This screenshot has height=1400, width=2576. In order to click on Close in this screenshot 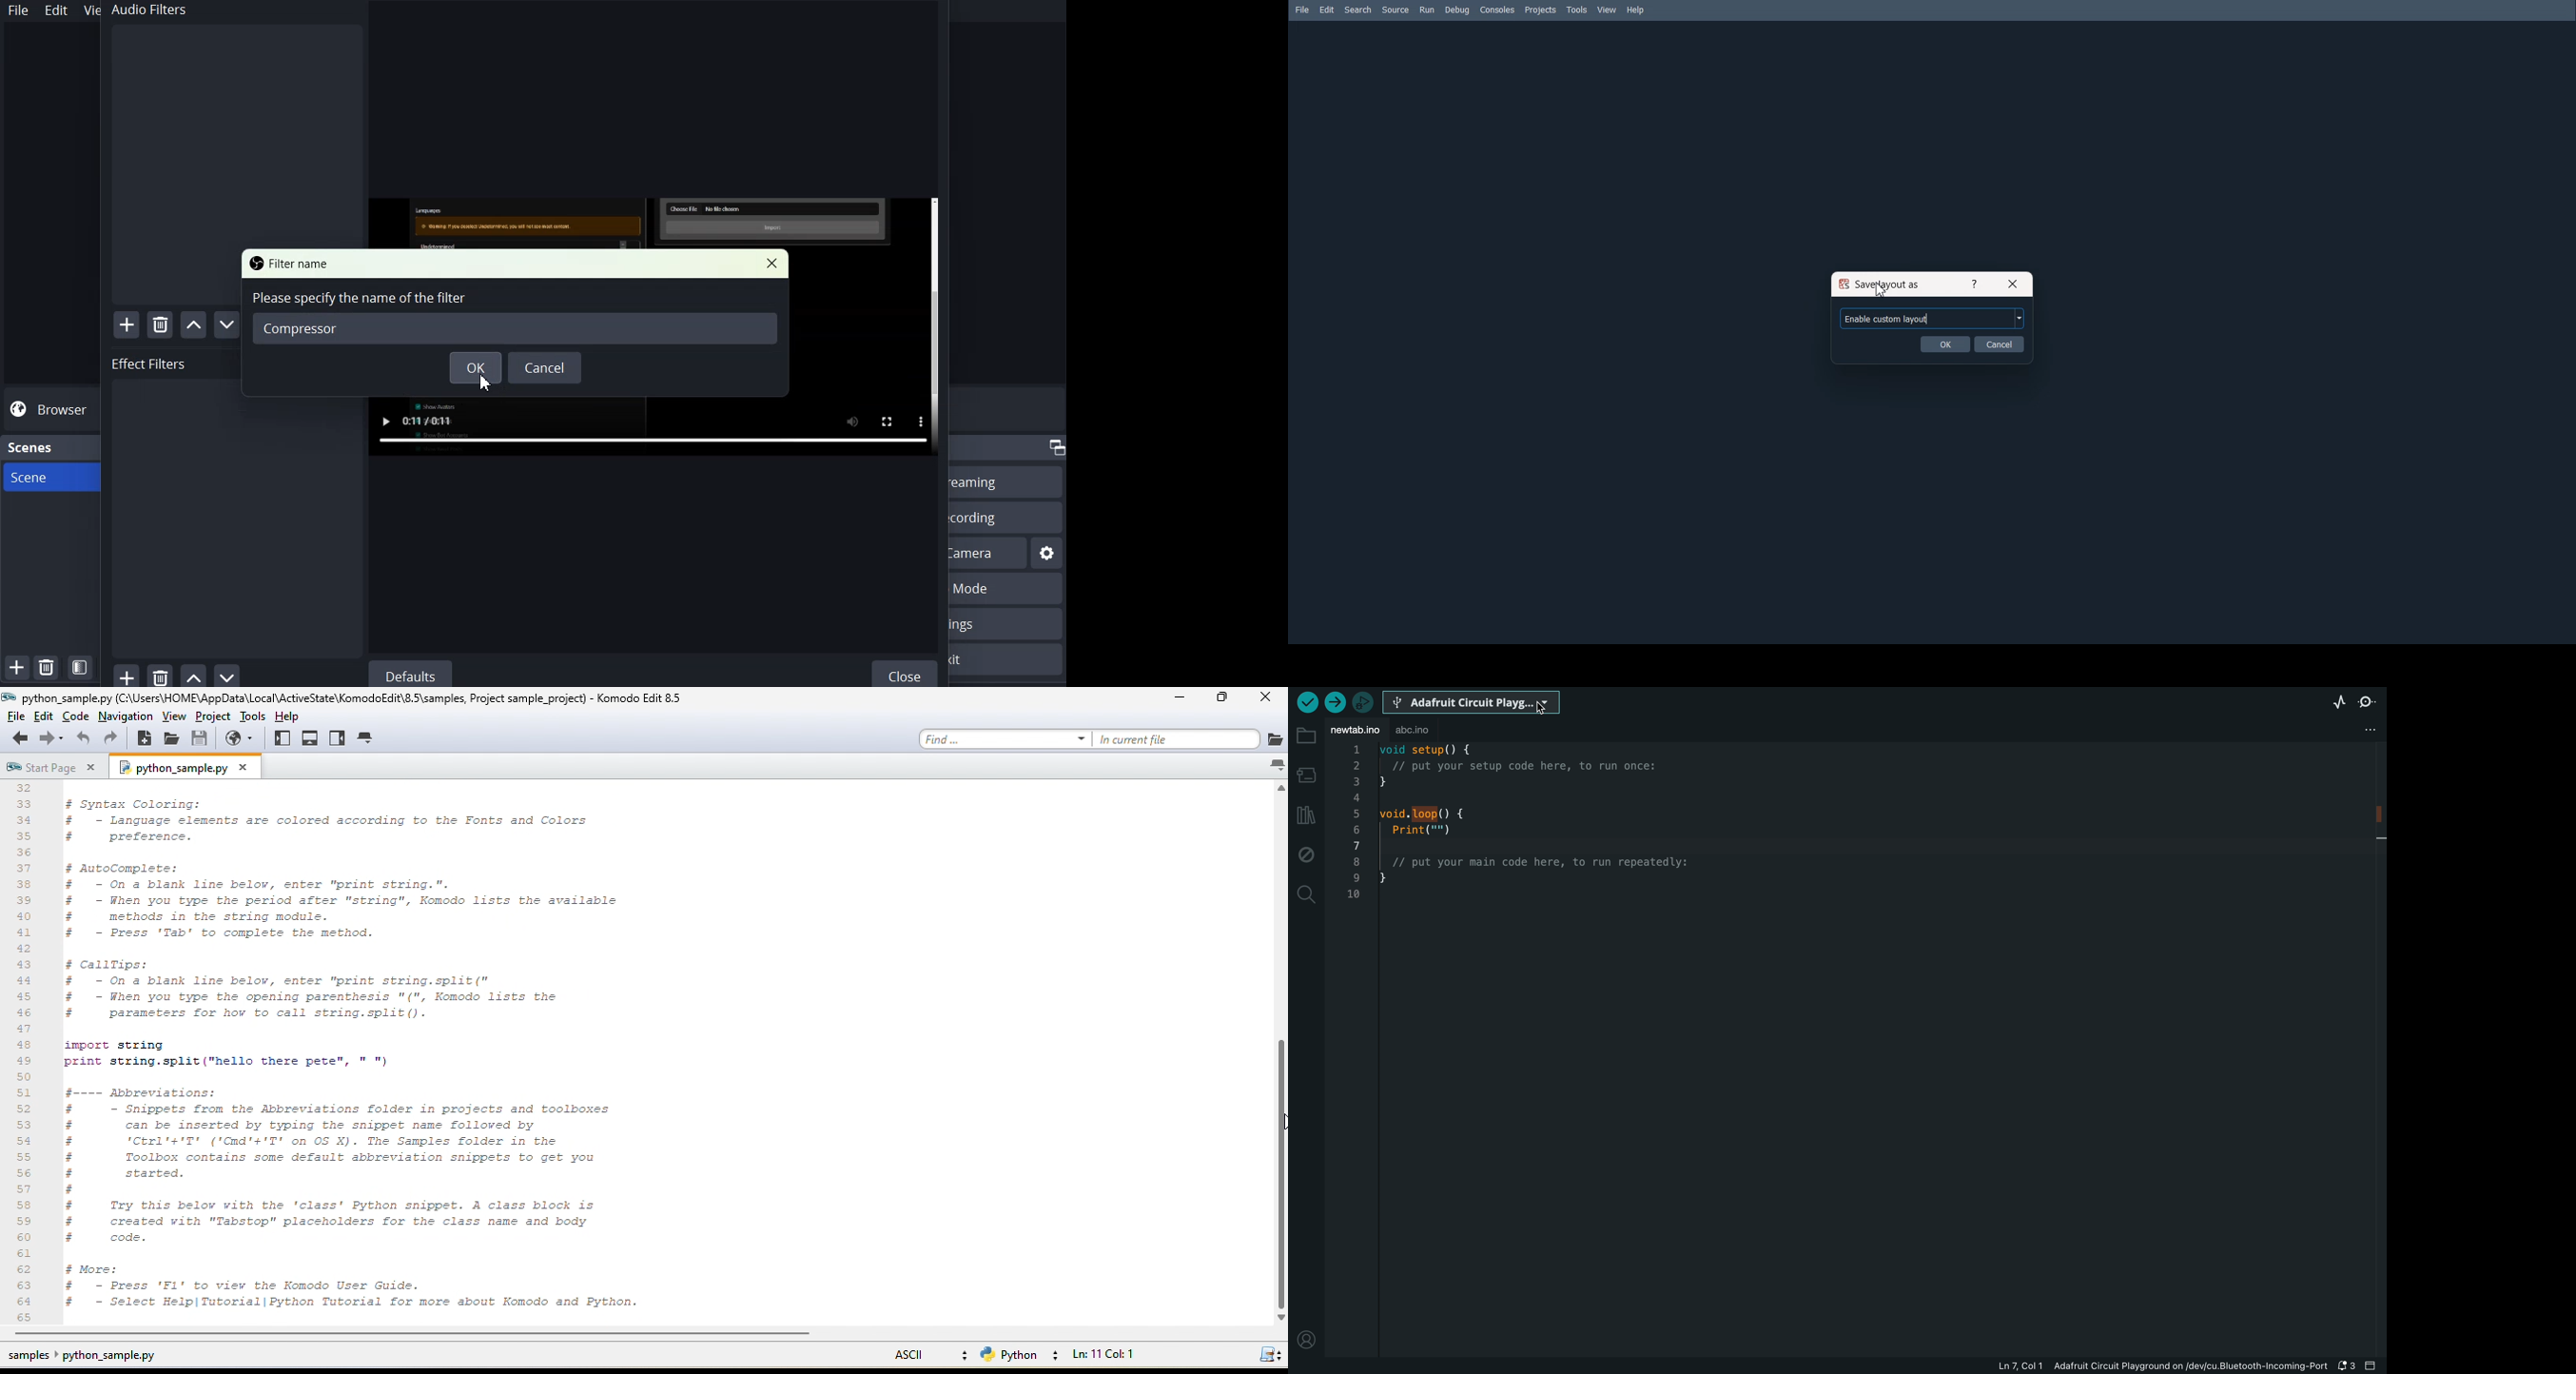, I will do `click(2013, 283)`.